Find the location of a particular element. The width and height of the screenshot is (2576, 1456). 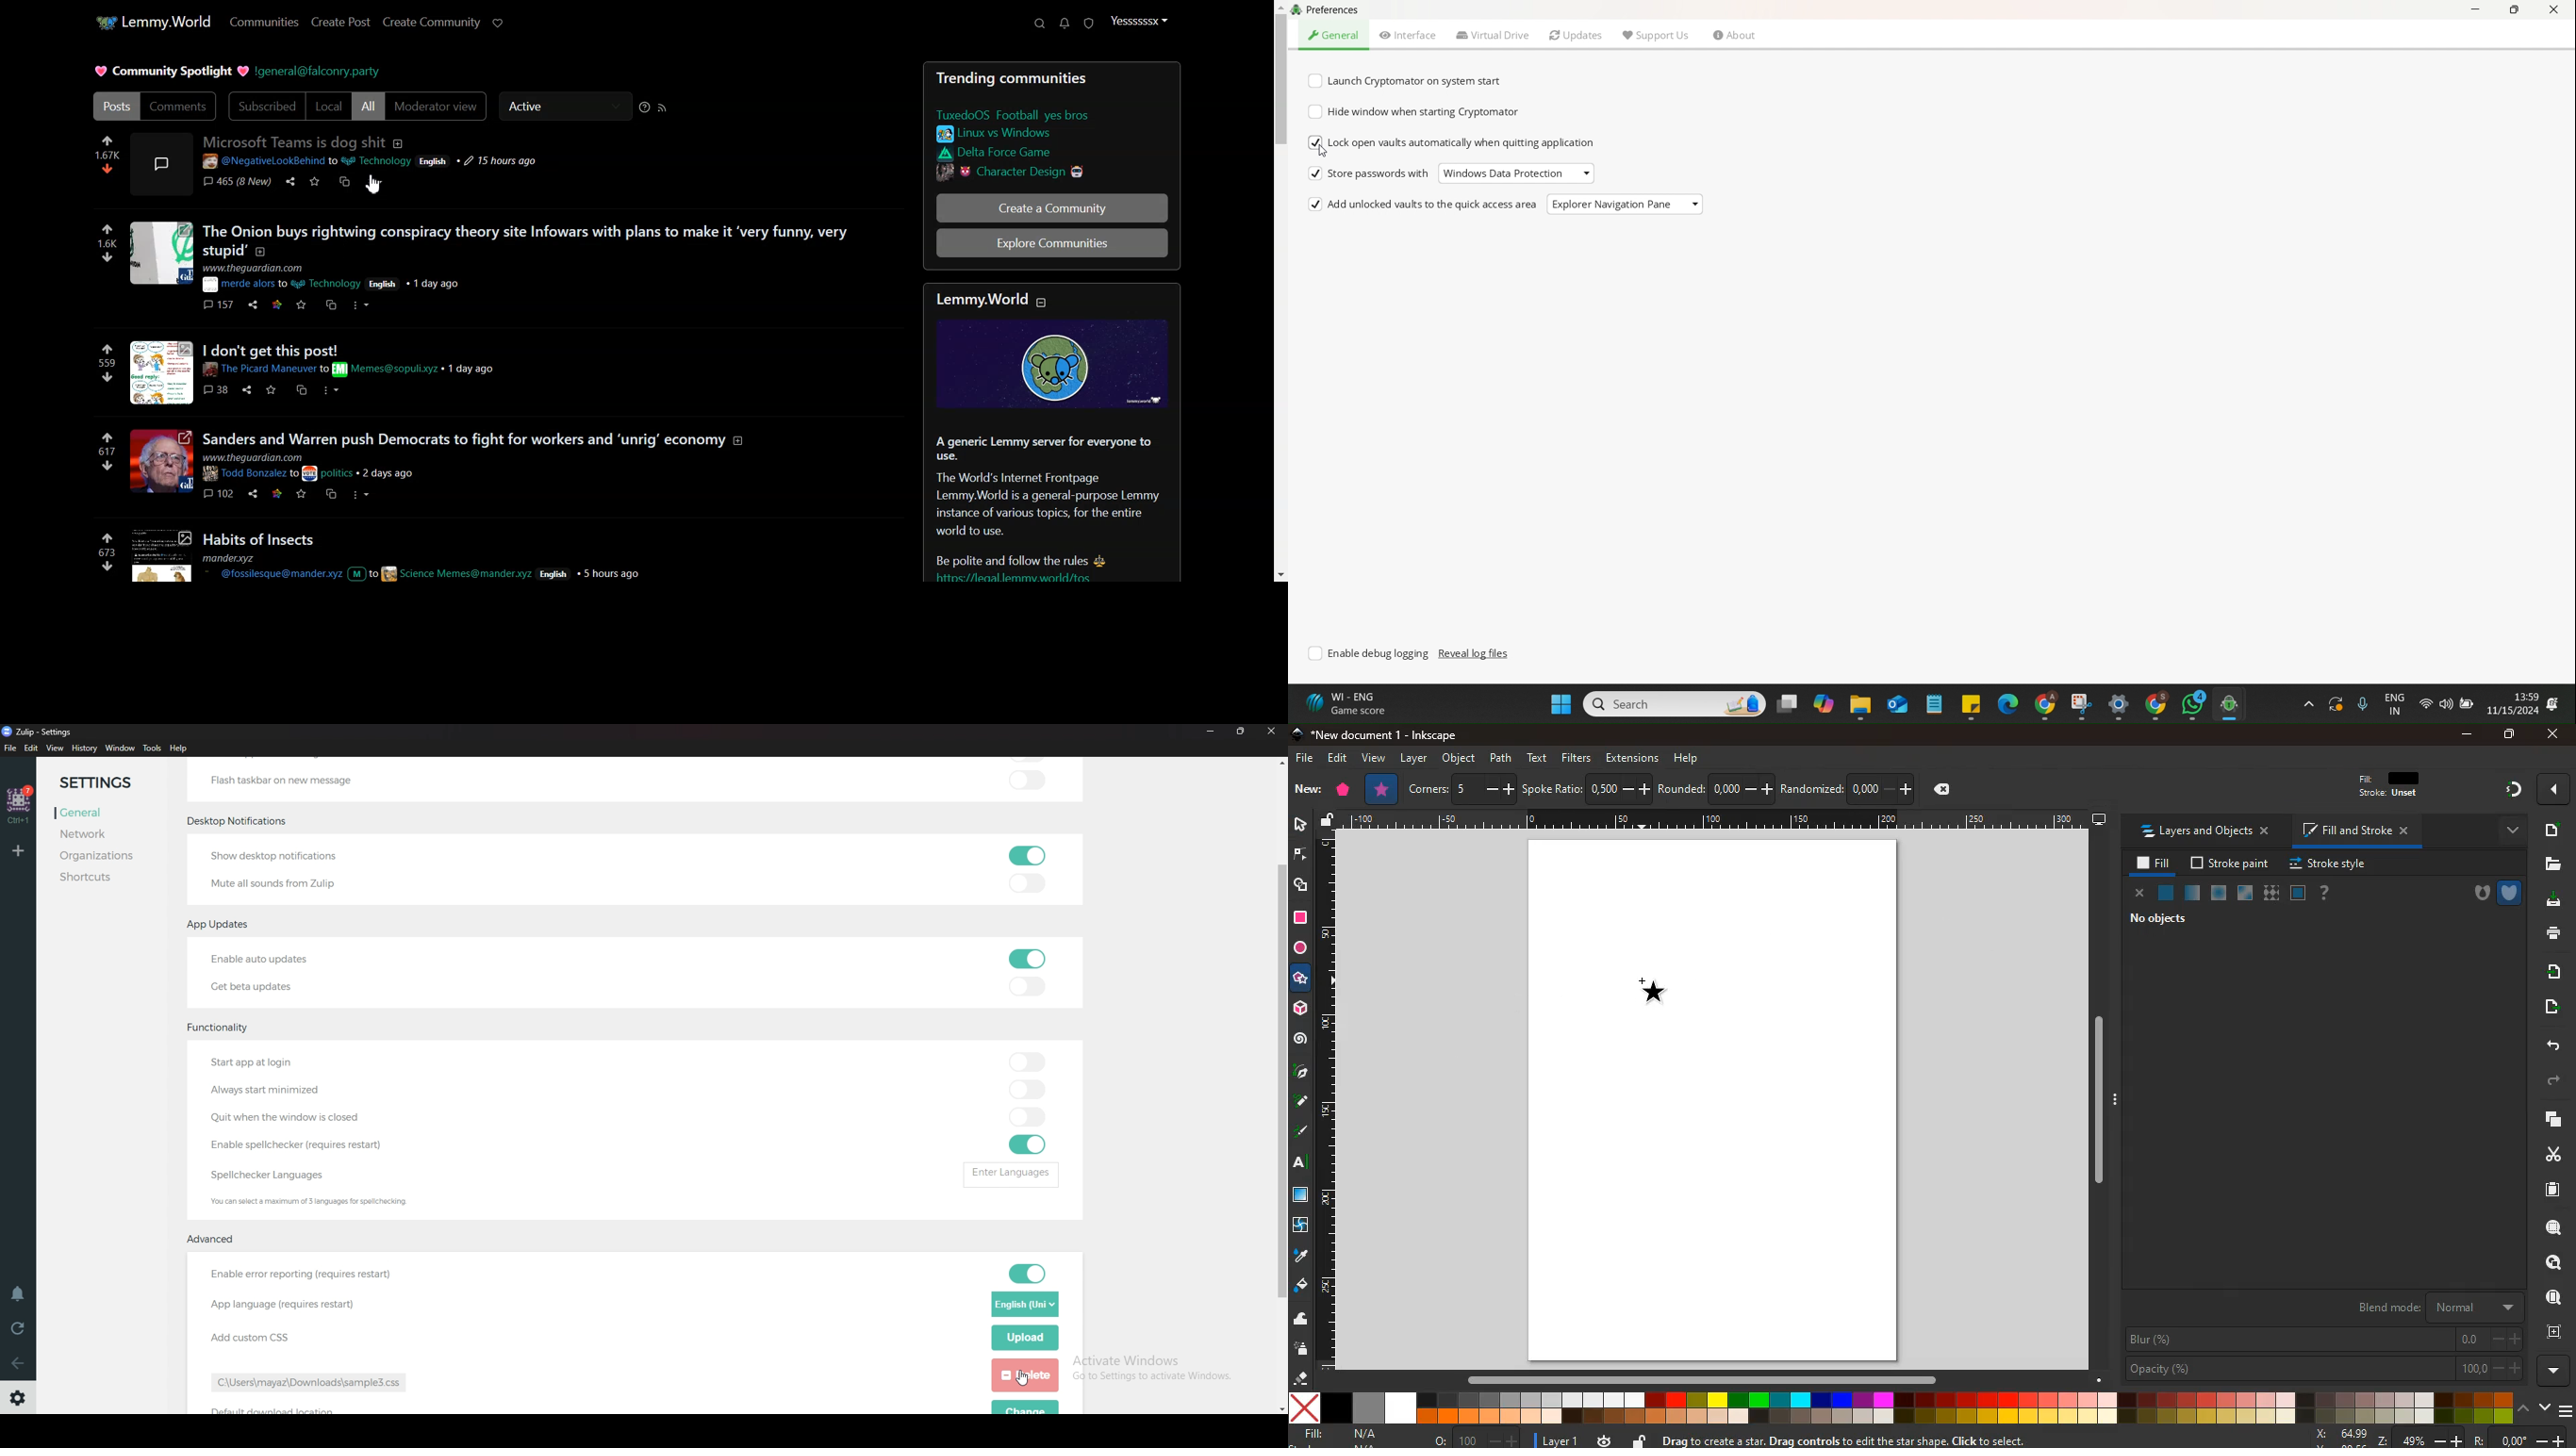

cut is located at coordinates (2550, 1155).